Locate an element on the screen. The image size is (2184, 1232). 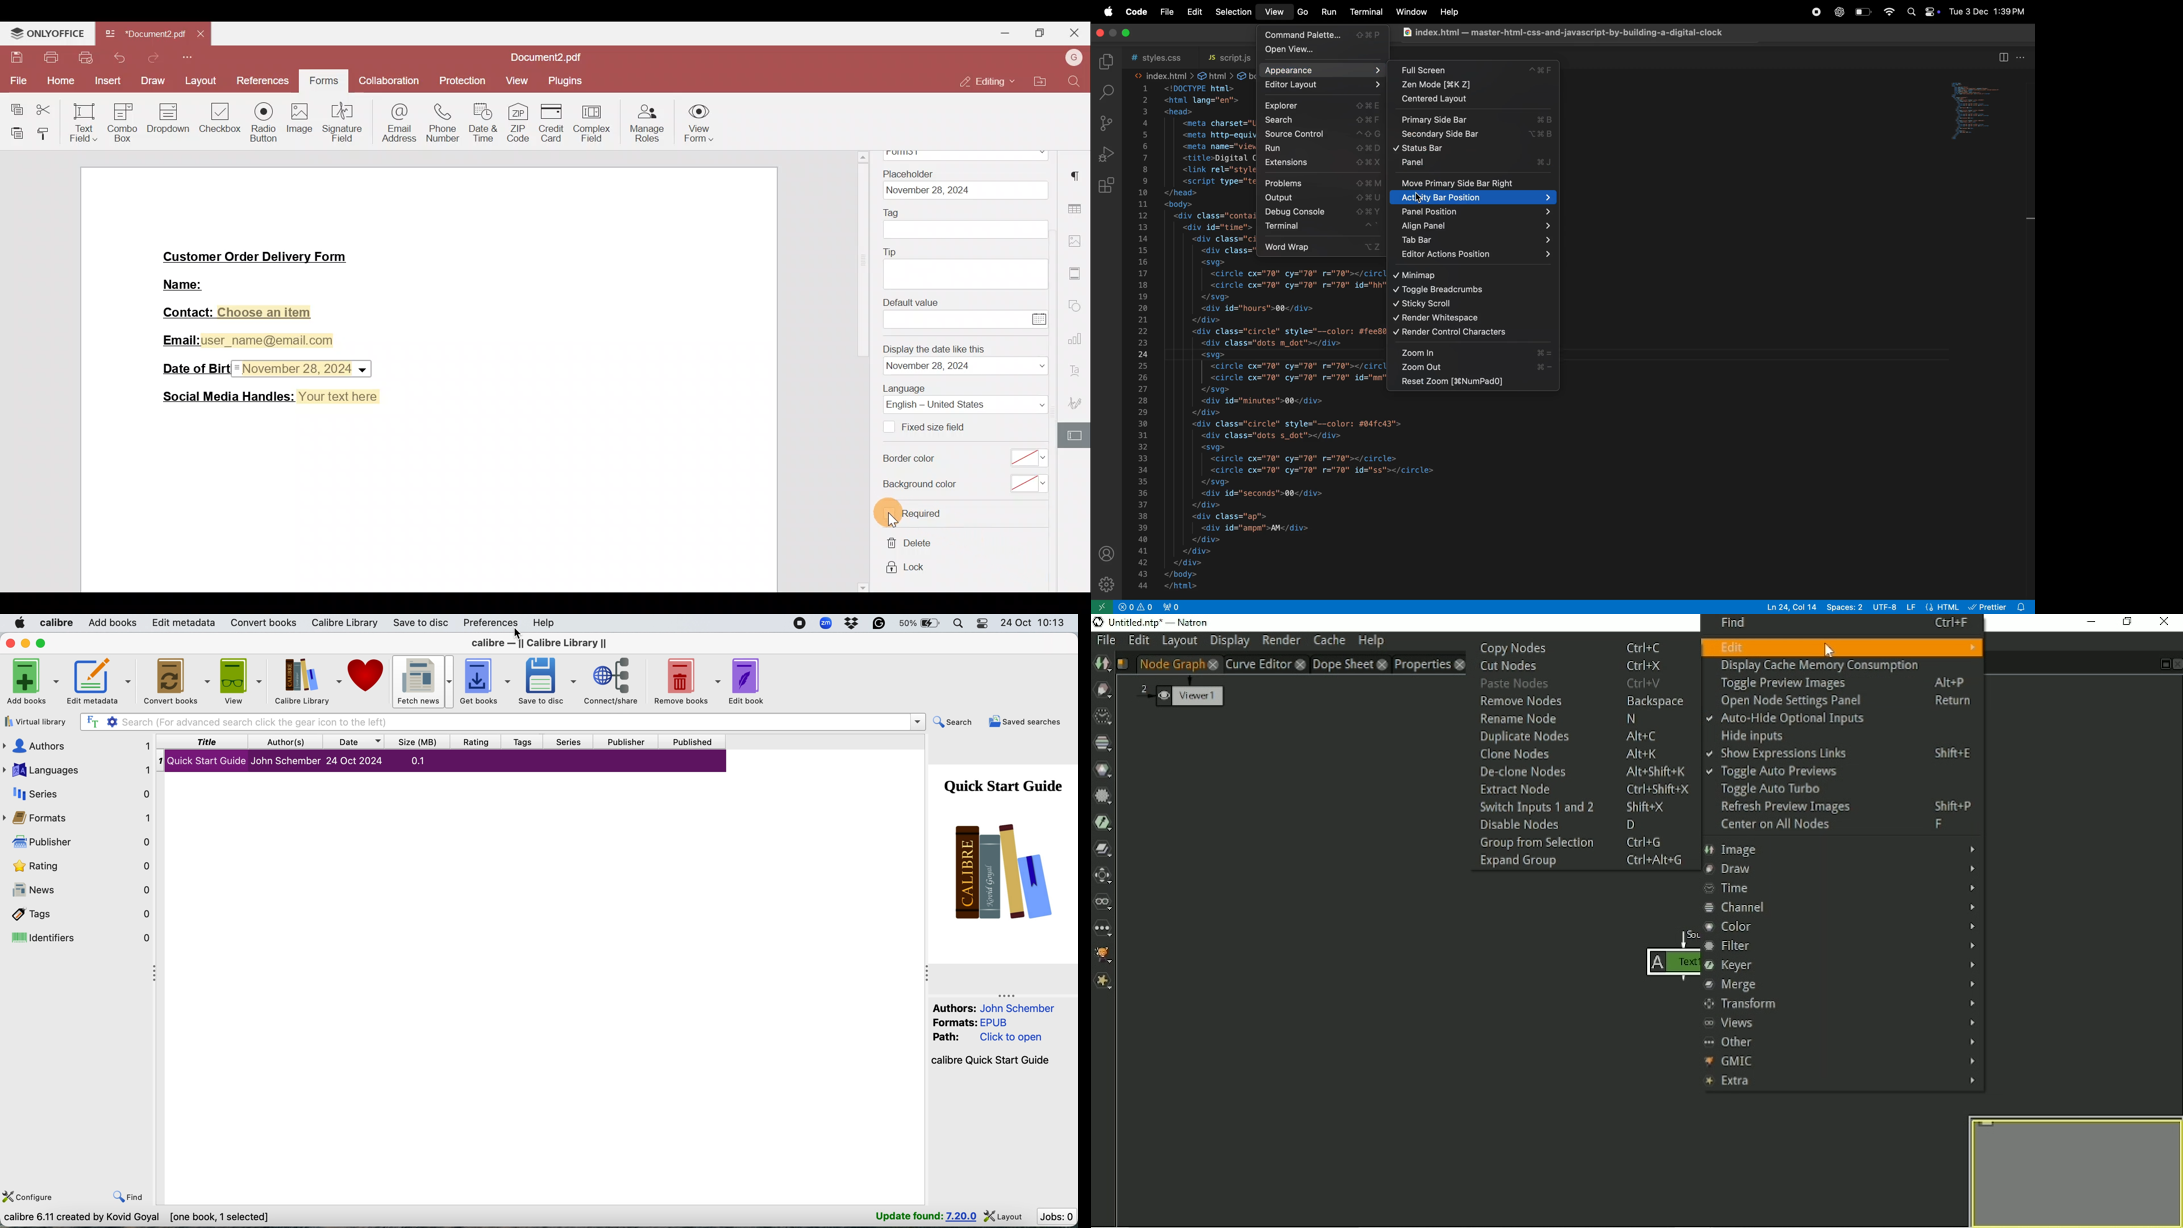
Checkbox is located at coordinates (221, 122).